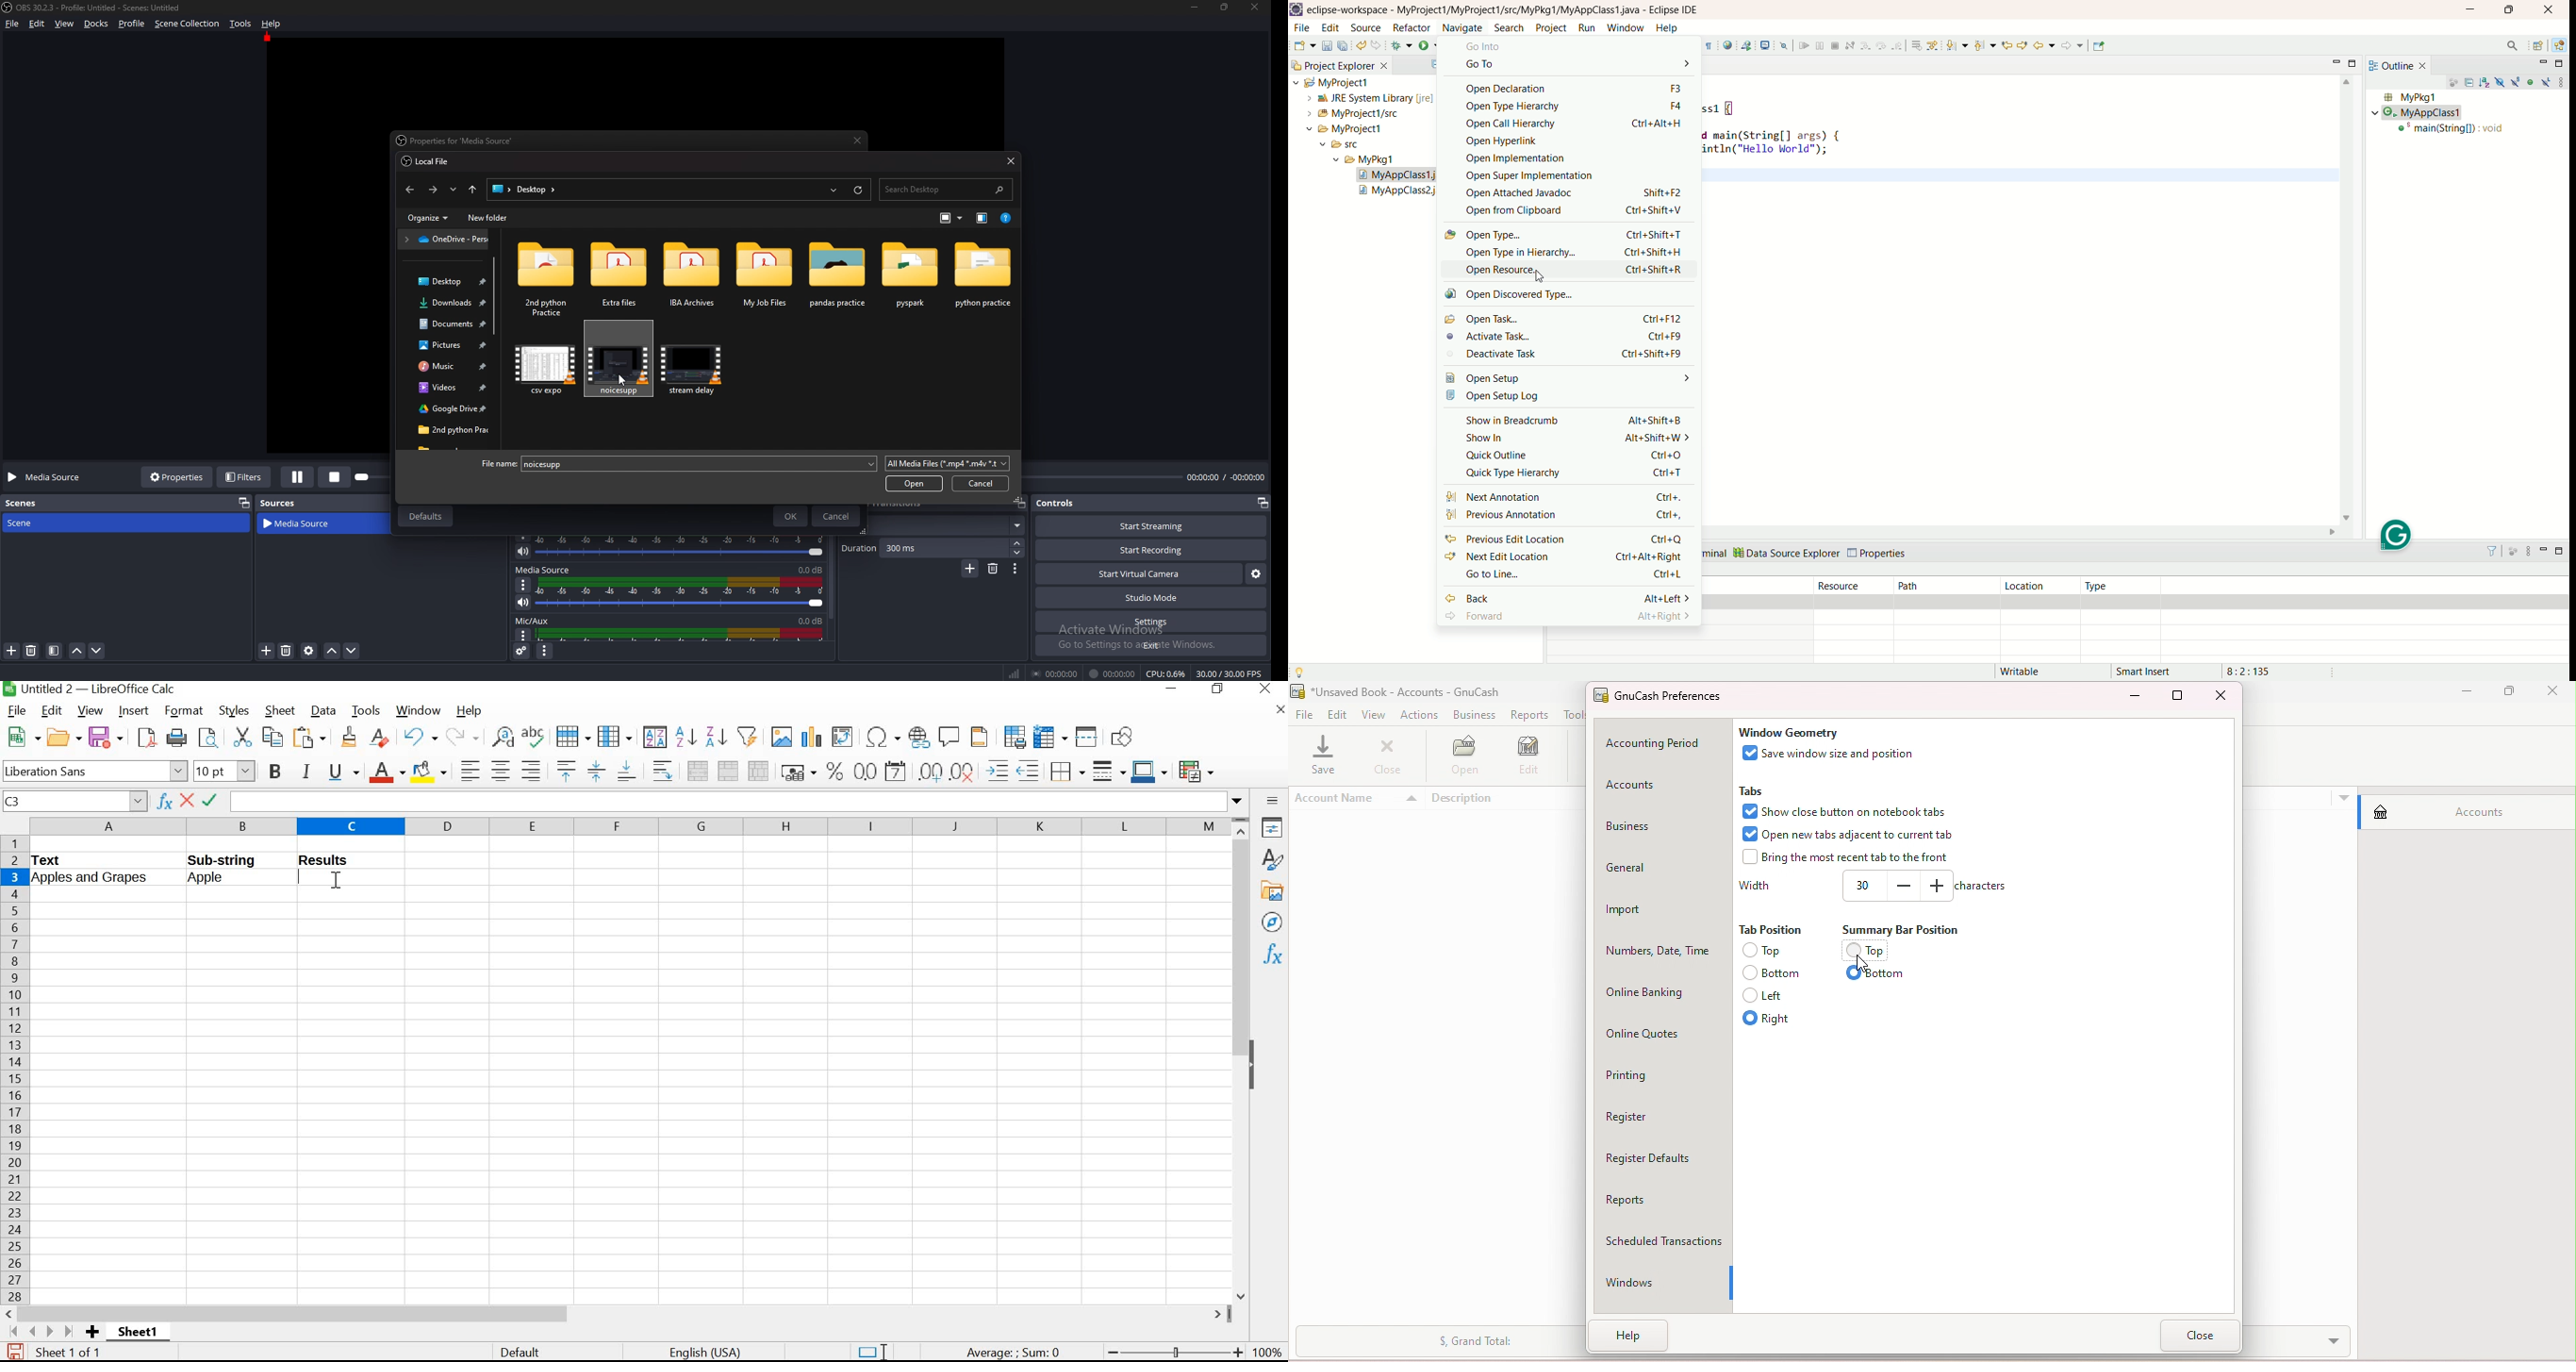 The height and width of the screenshot is (1372, 2576). I want to click on Open new tabs adjacent to tab, so click(1858, 835).